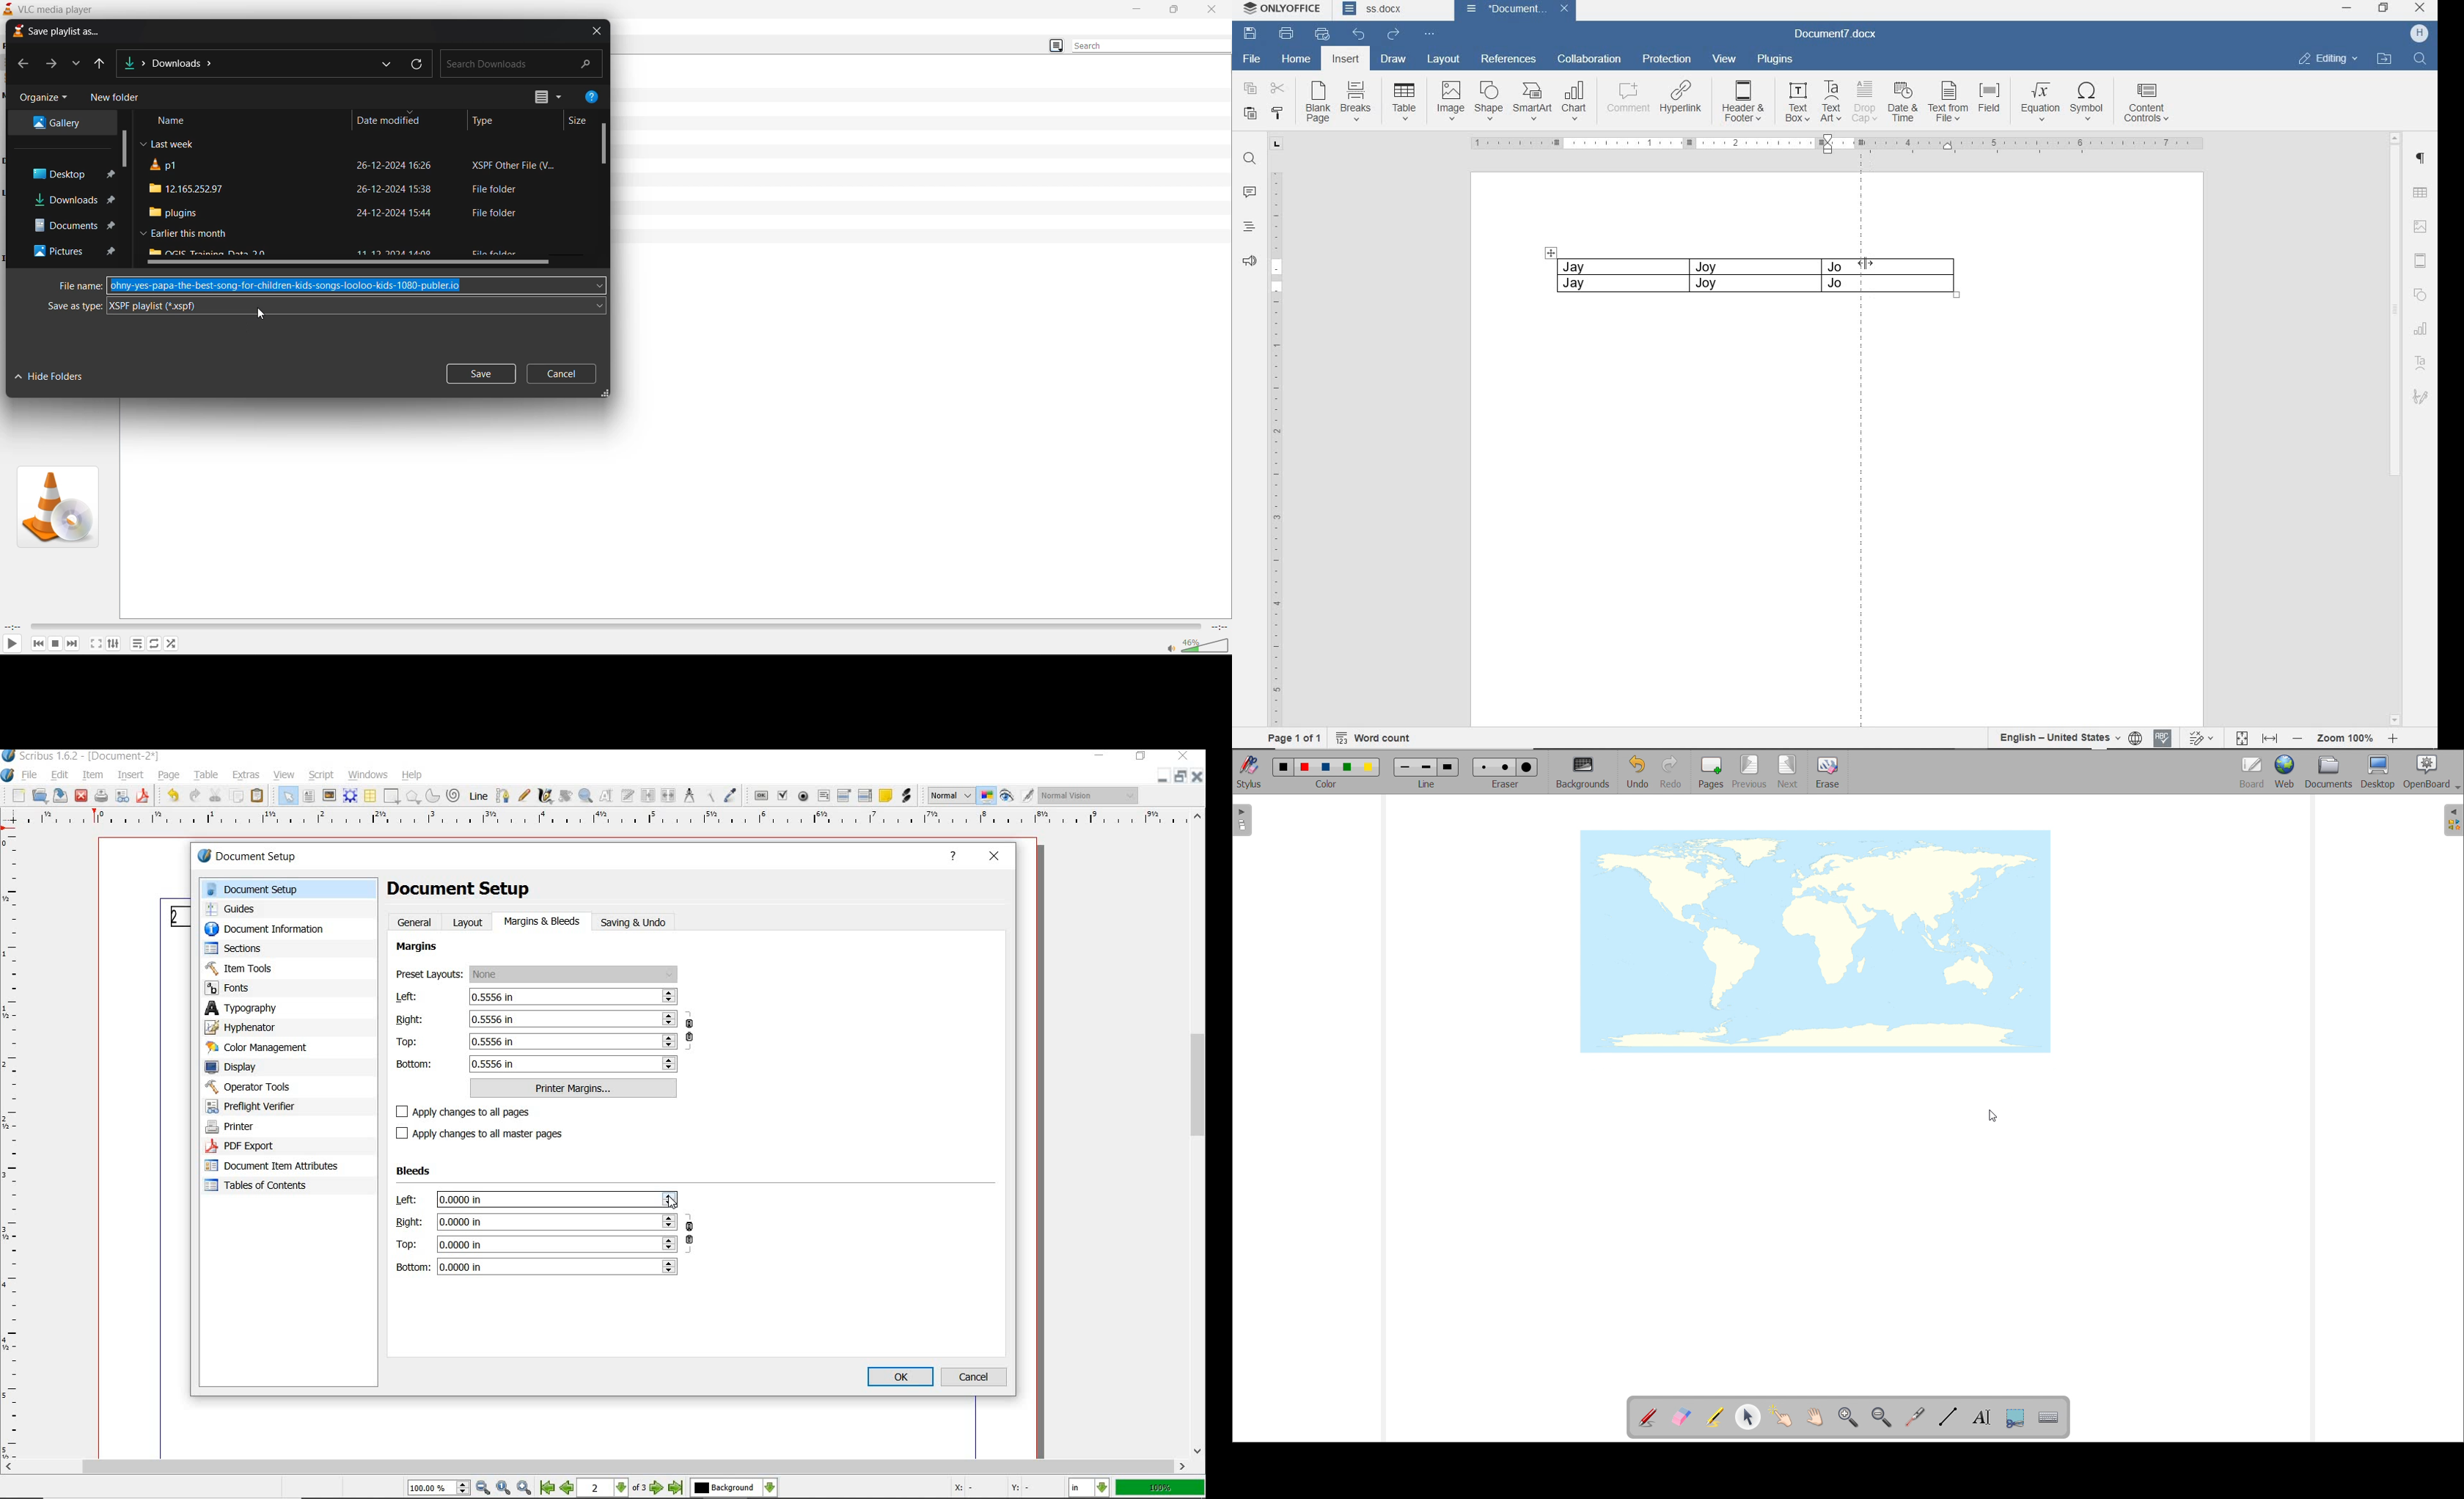 The width and height of the screenshot is (2464, 1512). What do you see at coordinates (1027, 798) in the screenshot?
I see `Edit in Preview Mode` at bounding box center [1027, 798].